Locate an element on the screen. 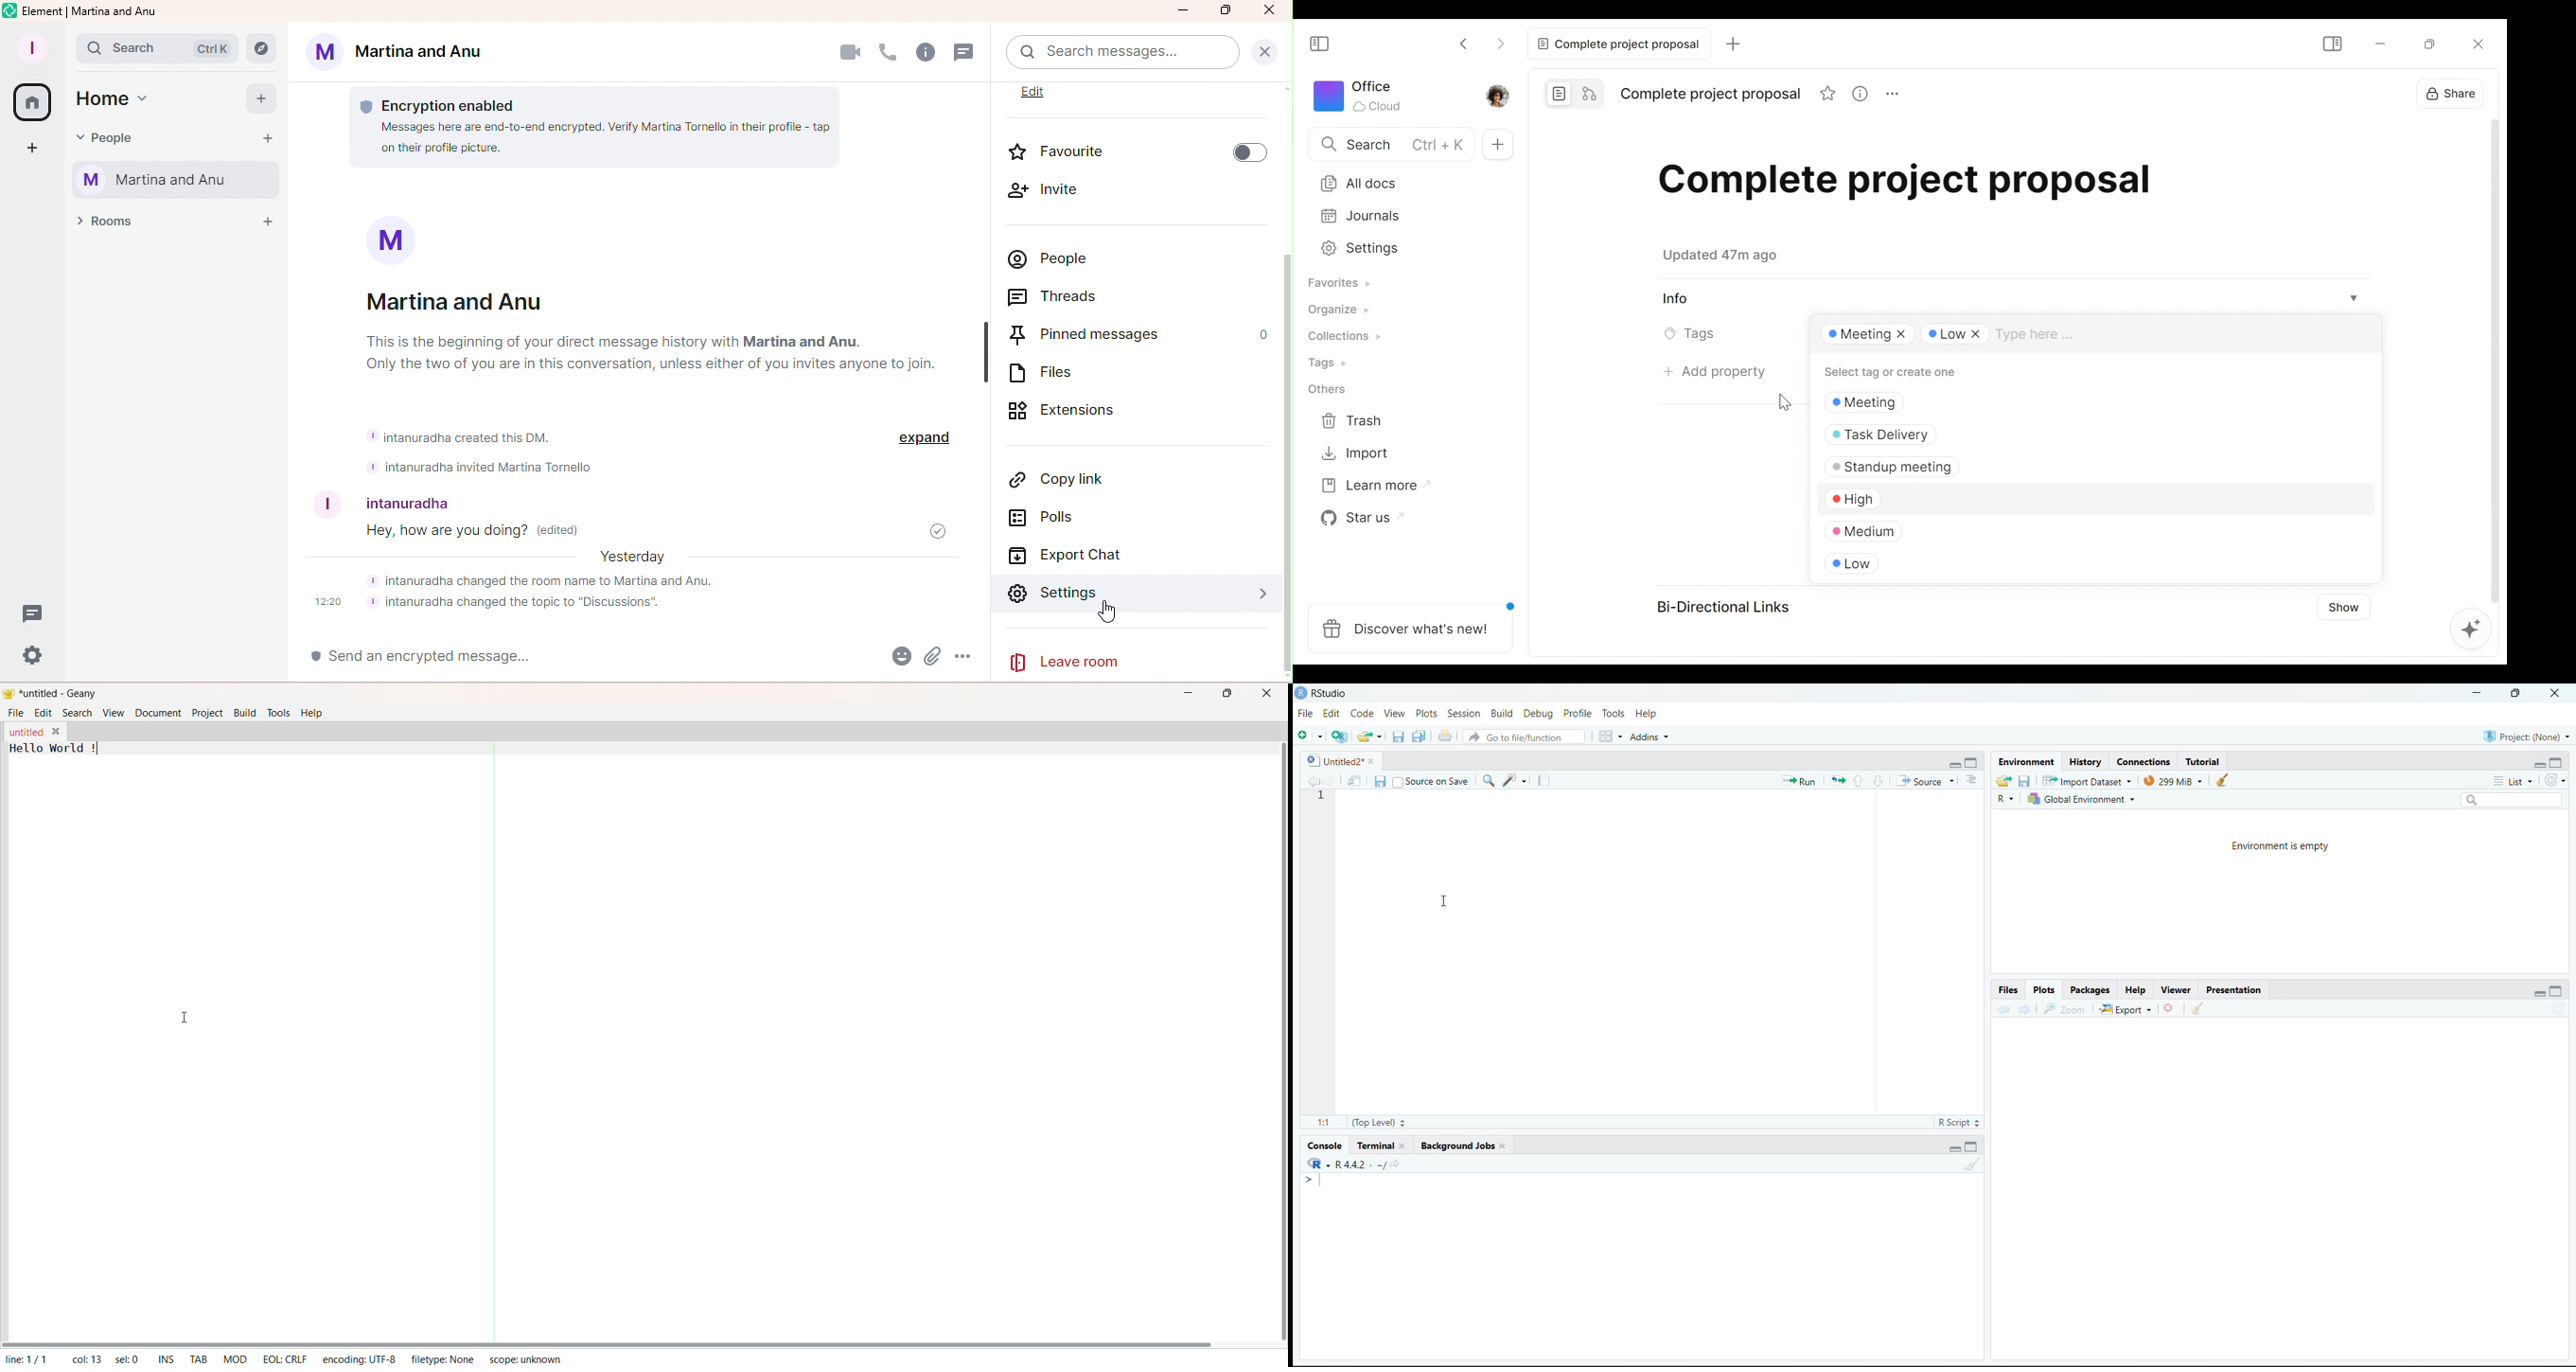 Image resolution: width=2576 pixels, height=1372 pixels. Others is located at coordinates (1333, 391).